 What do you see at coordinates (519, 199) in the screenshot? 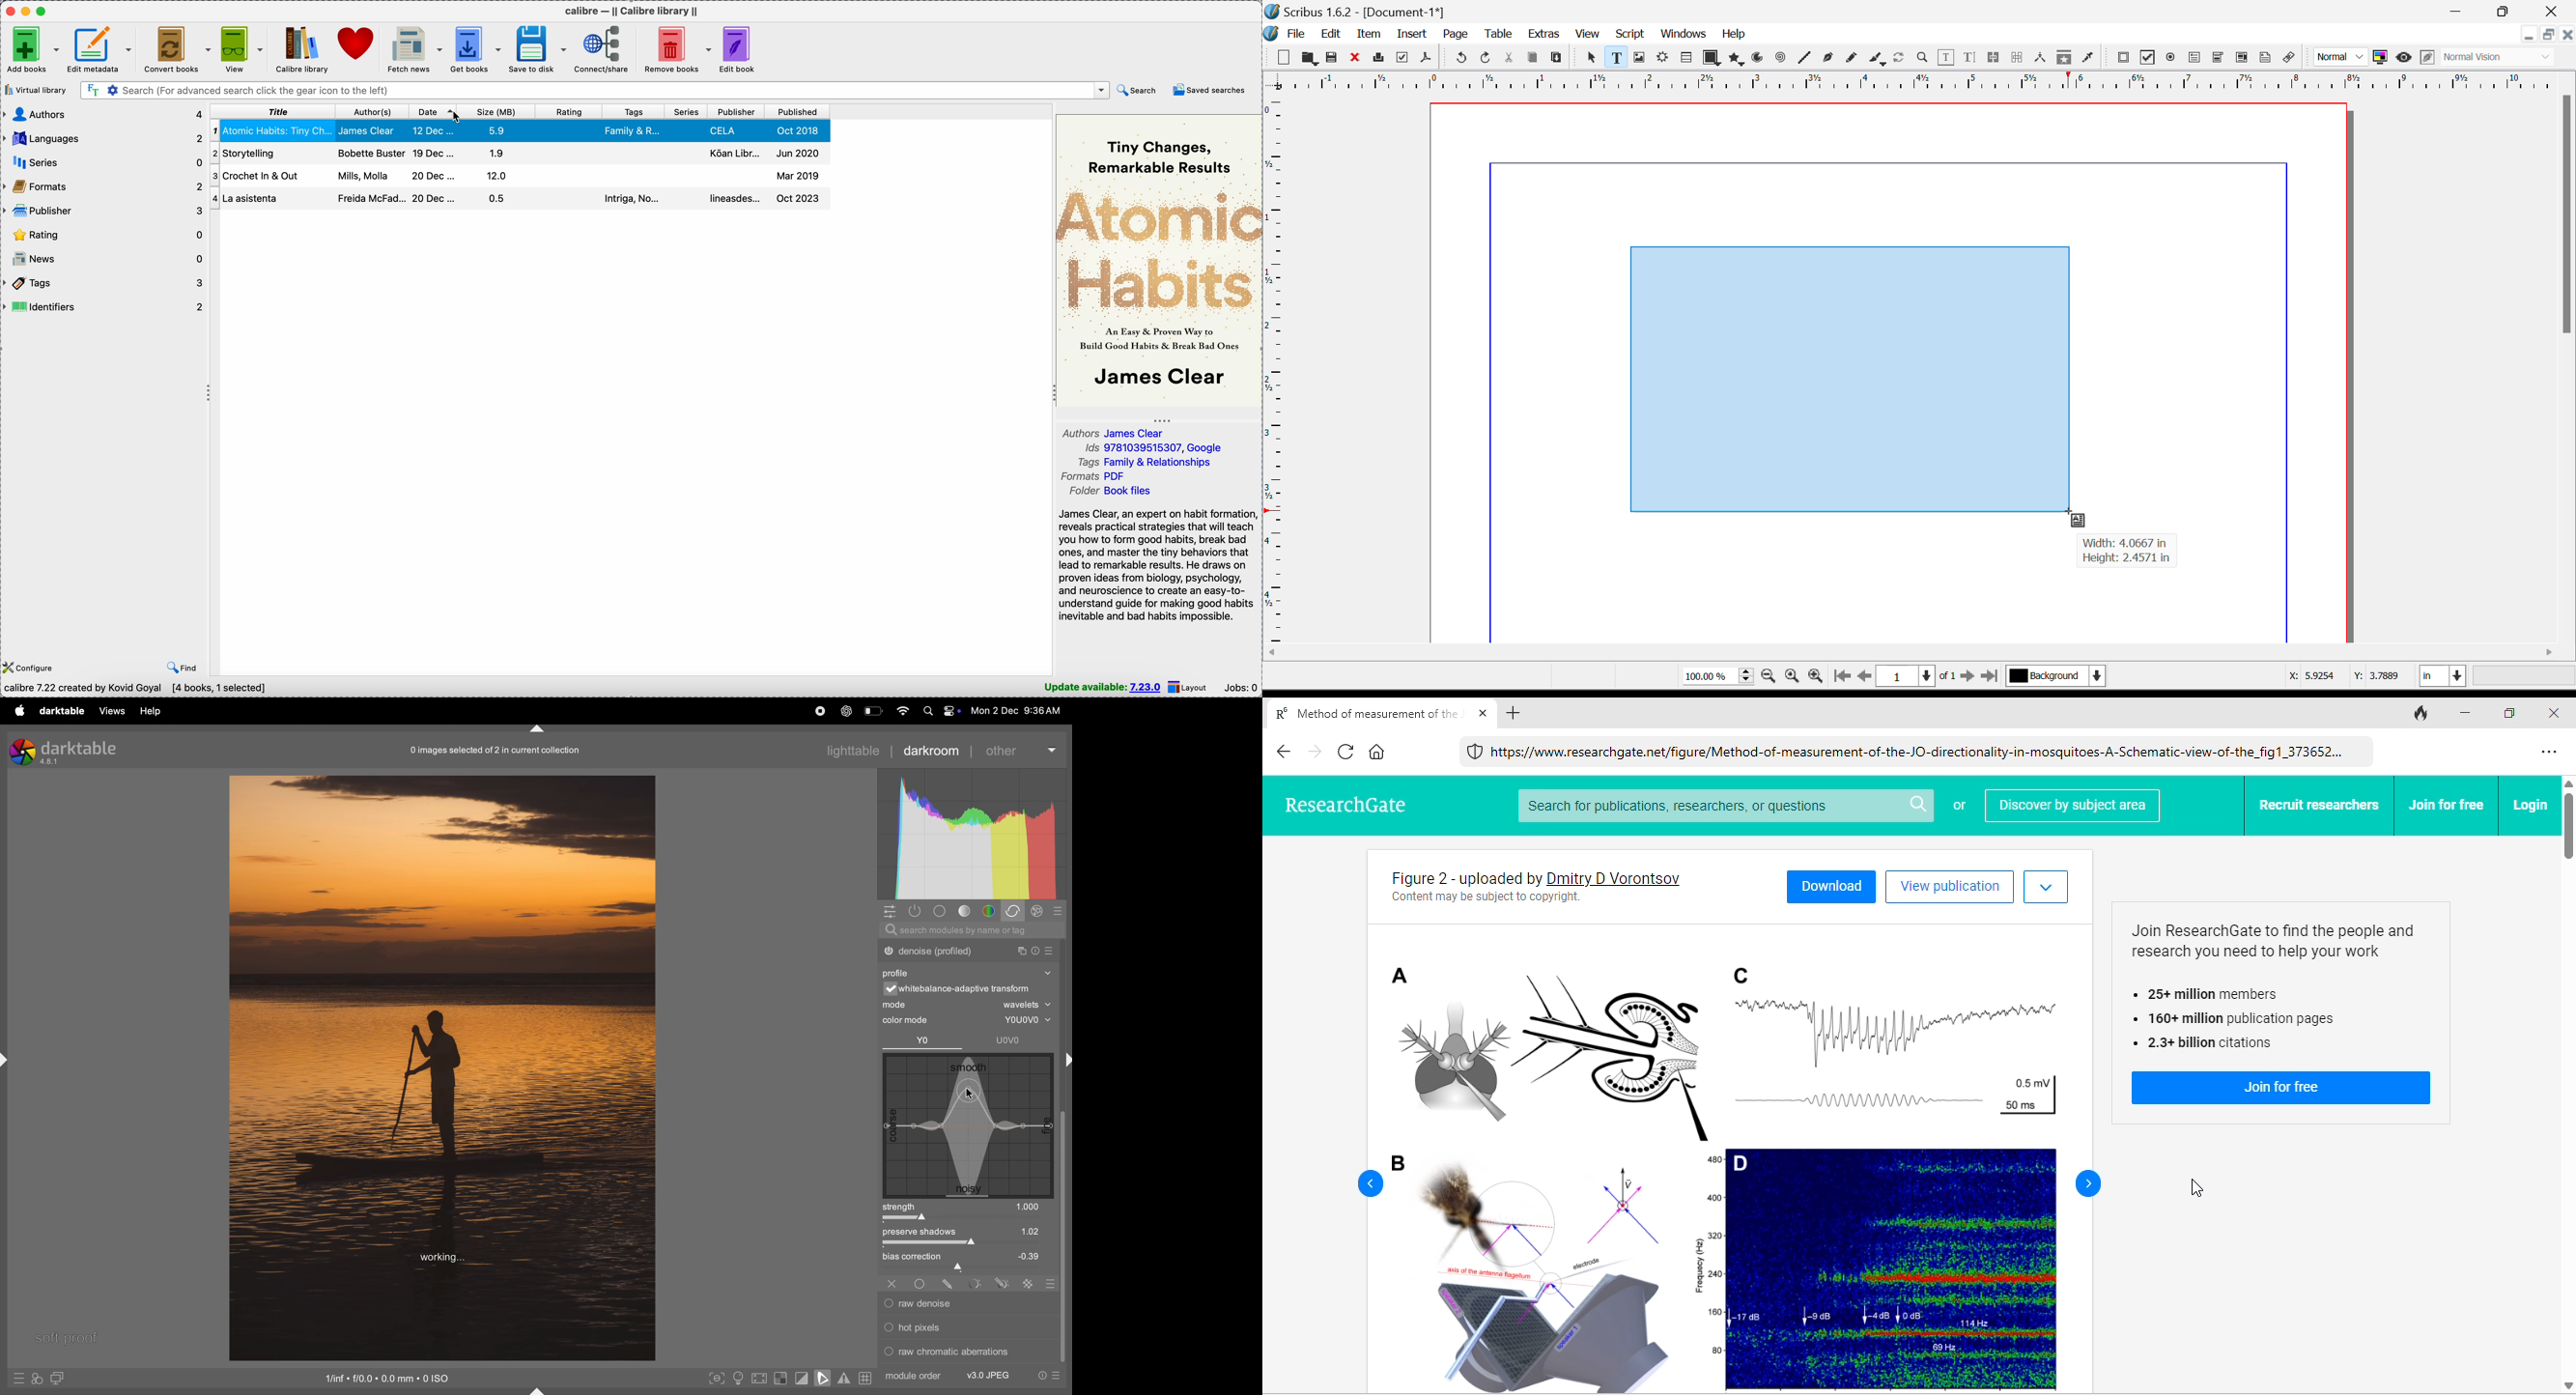
I see `storytellig book details` at bounding box center [519, 199].